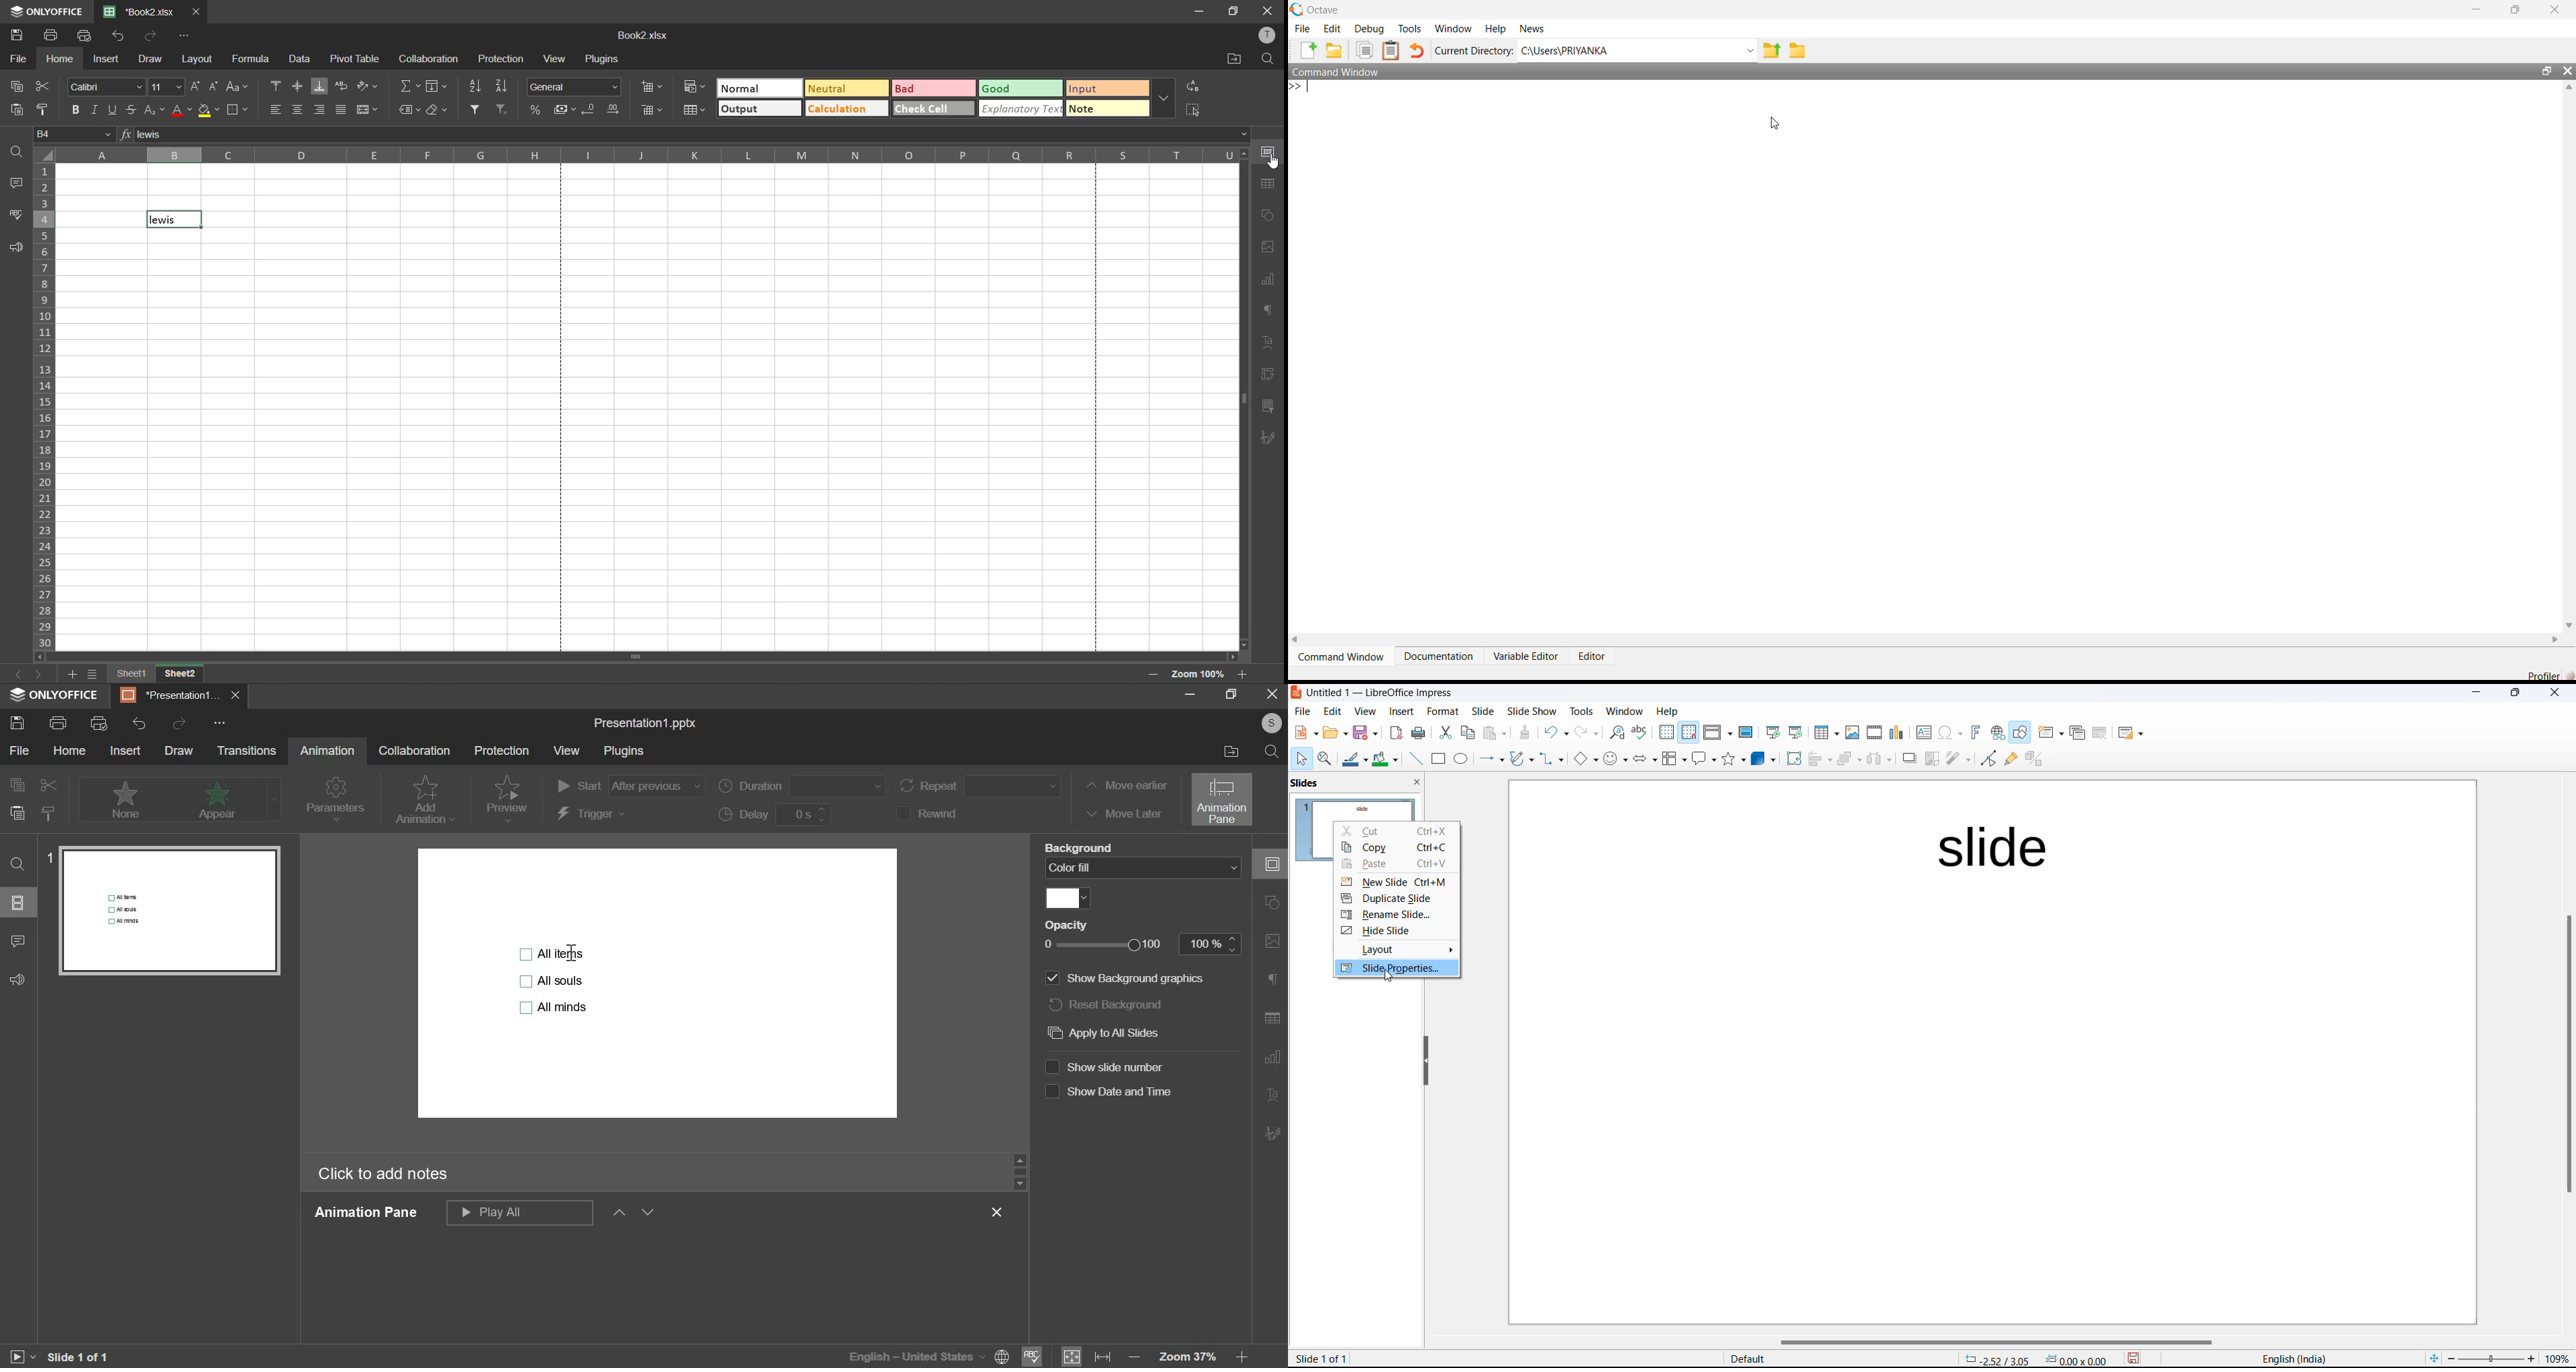  What do you see at coordinates (1402, 710) in the screenshot?
I see `insert` at bounding box center [1402, 710].